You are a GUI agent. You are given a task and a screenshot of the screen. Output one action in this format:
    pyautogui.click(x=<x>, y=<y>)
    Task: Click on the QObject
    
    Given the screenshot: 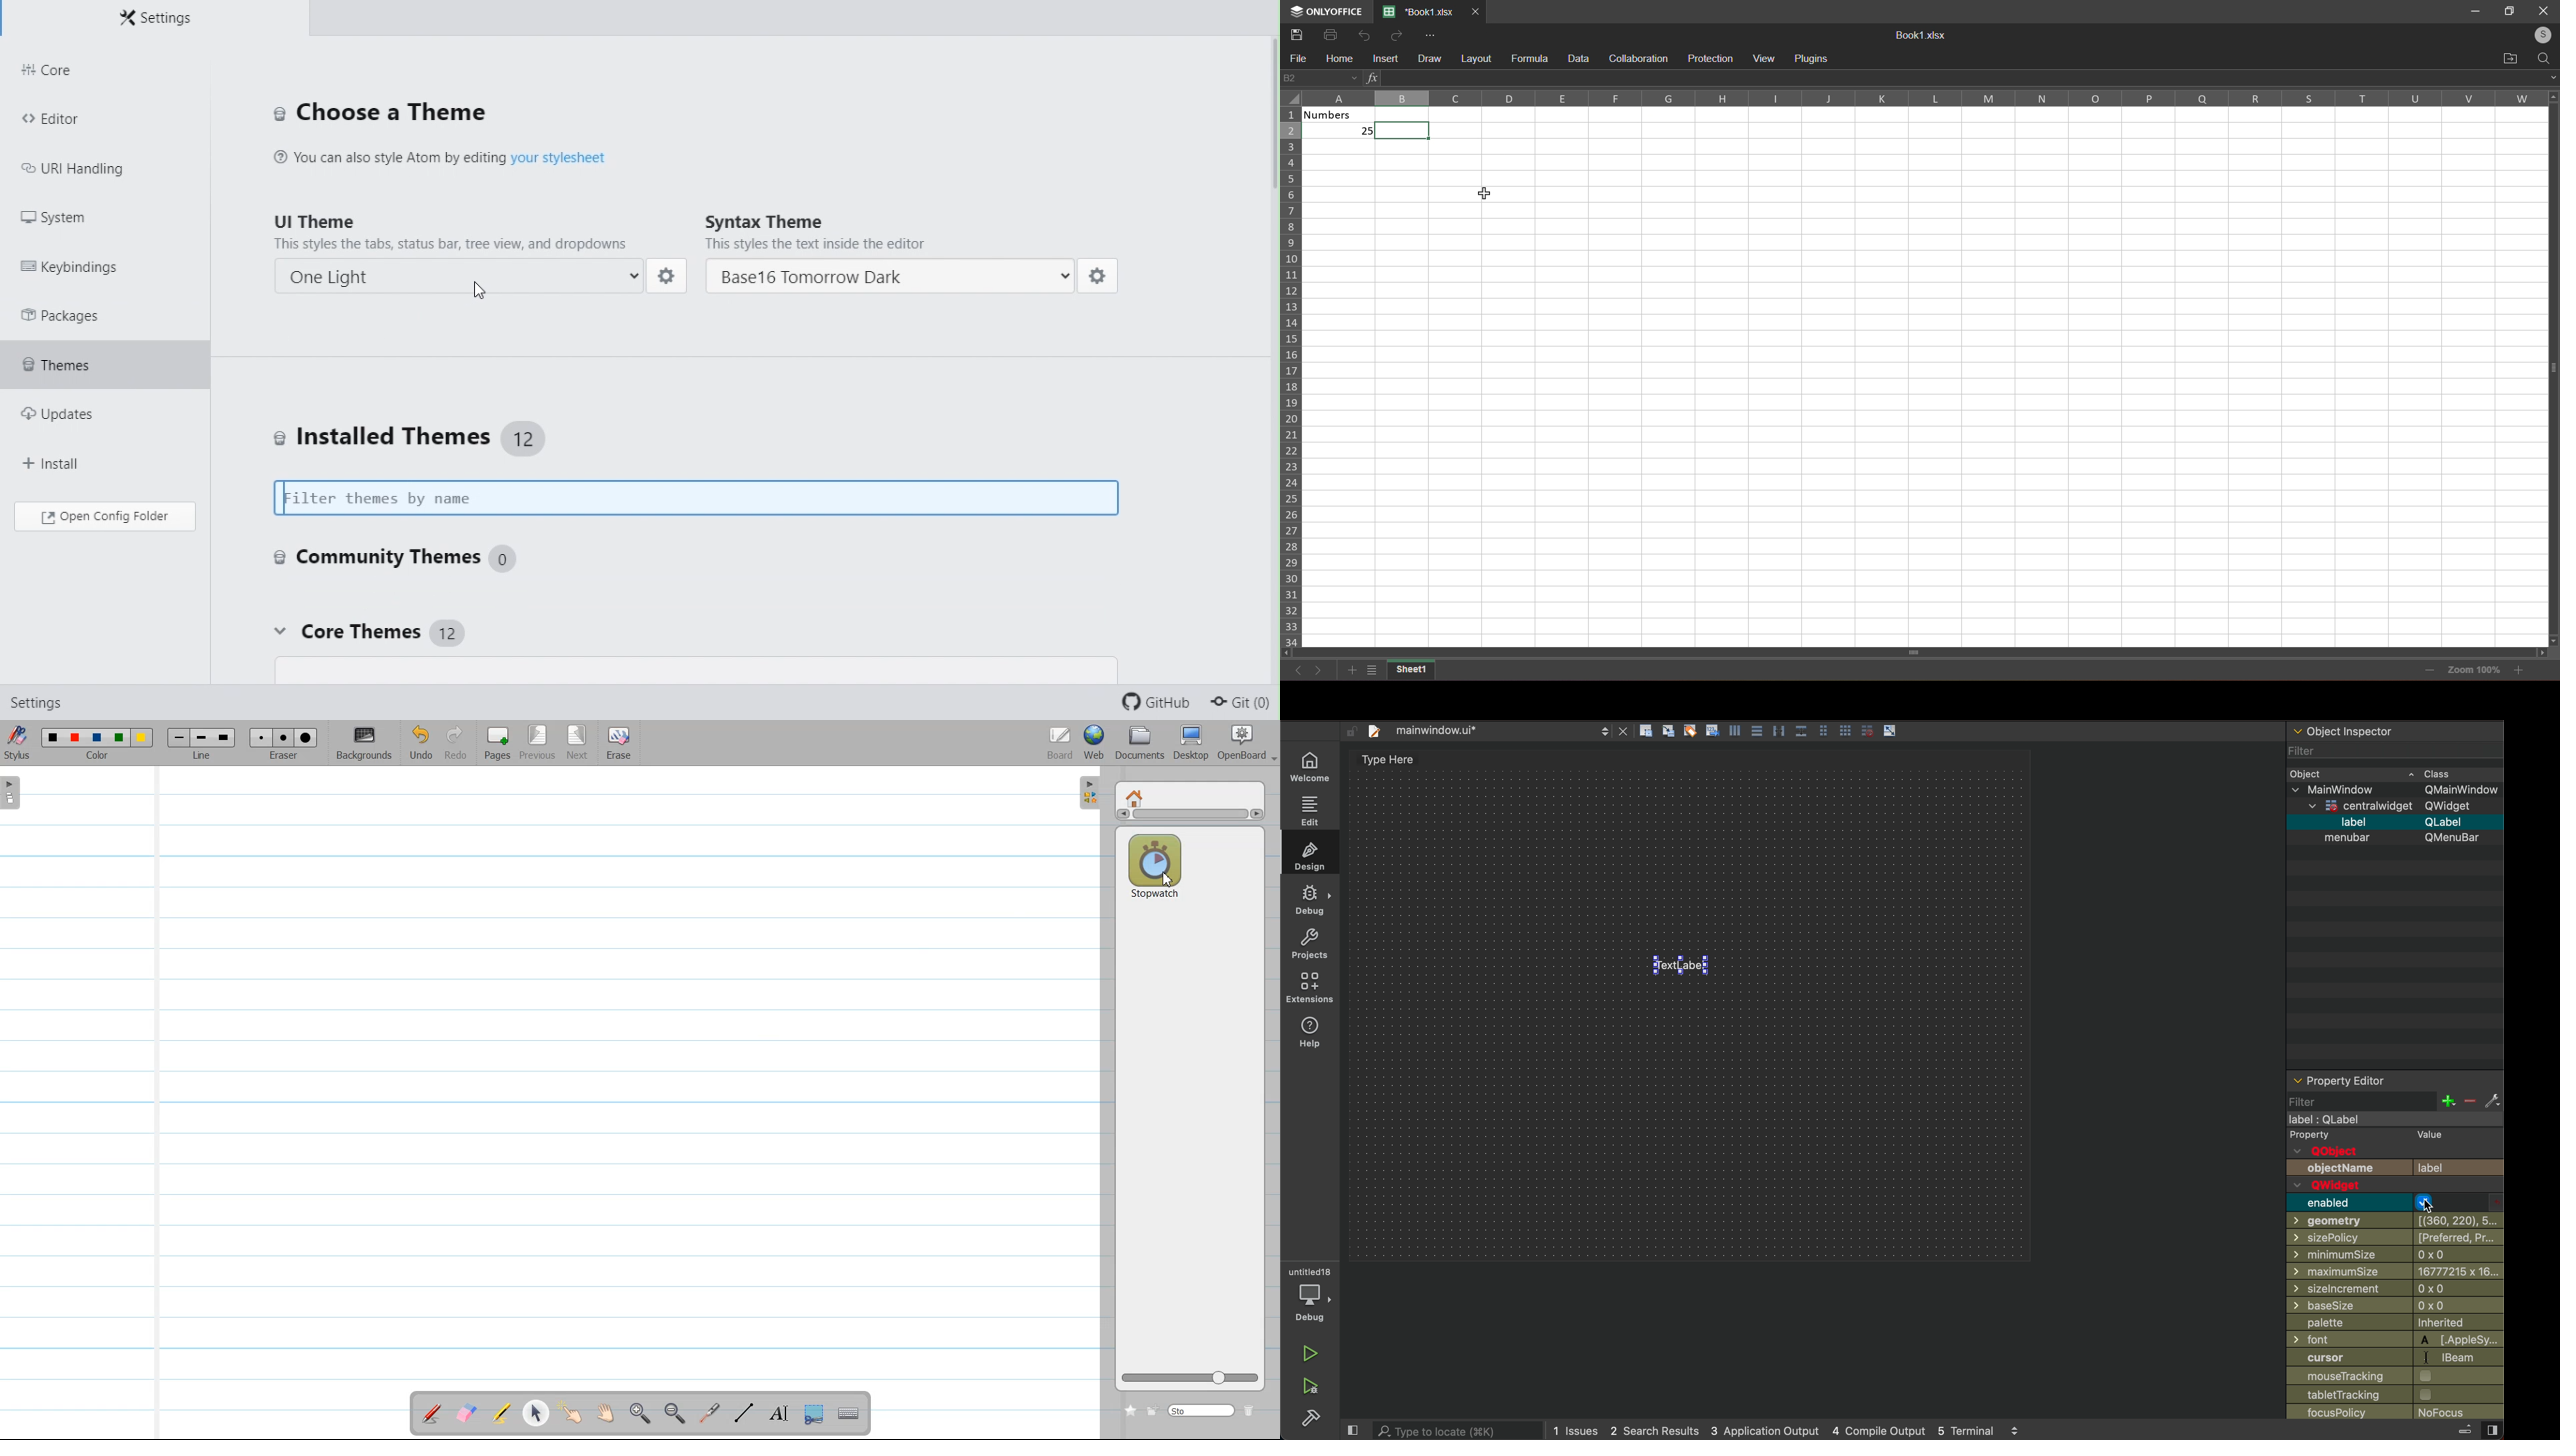 What is the action you would take?
    pyautogui.click(x=2330, y=1150)
    